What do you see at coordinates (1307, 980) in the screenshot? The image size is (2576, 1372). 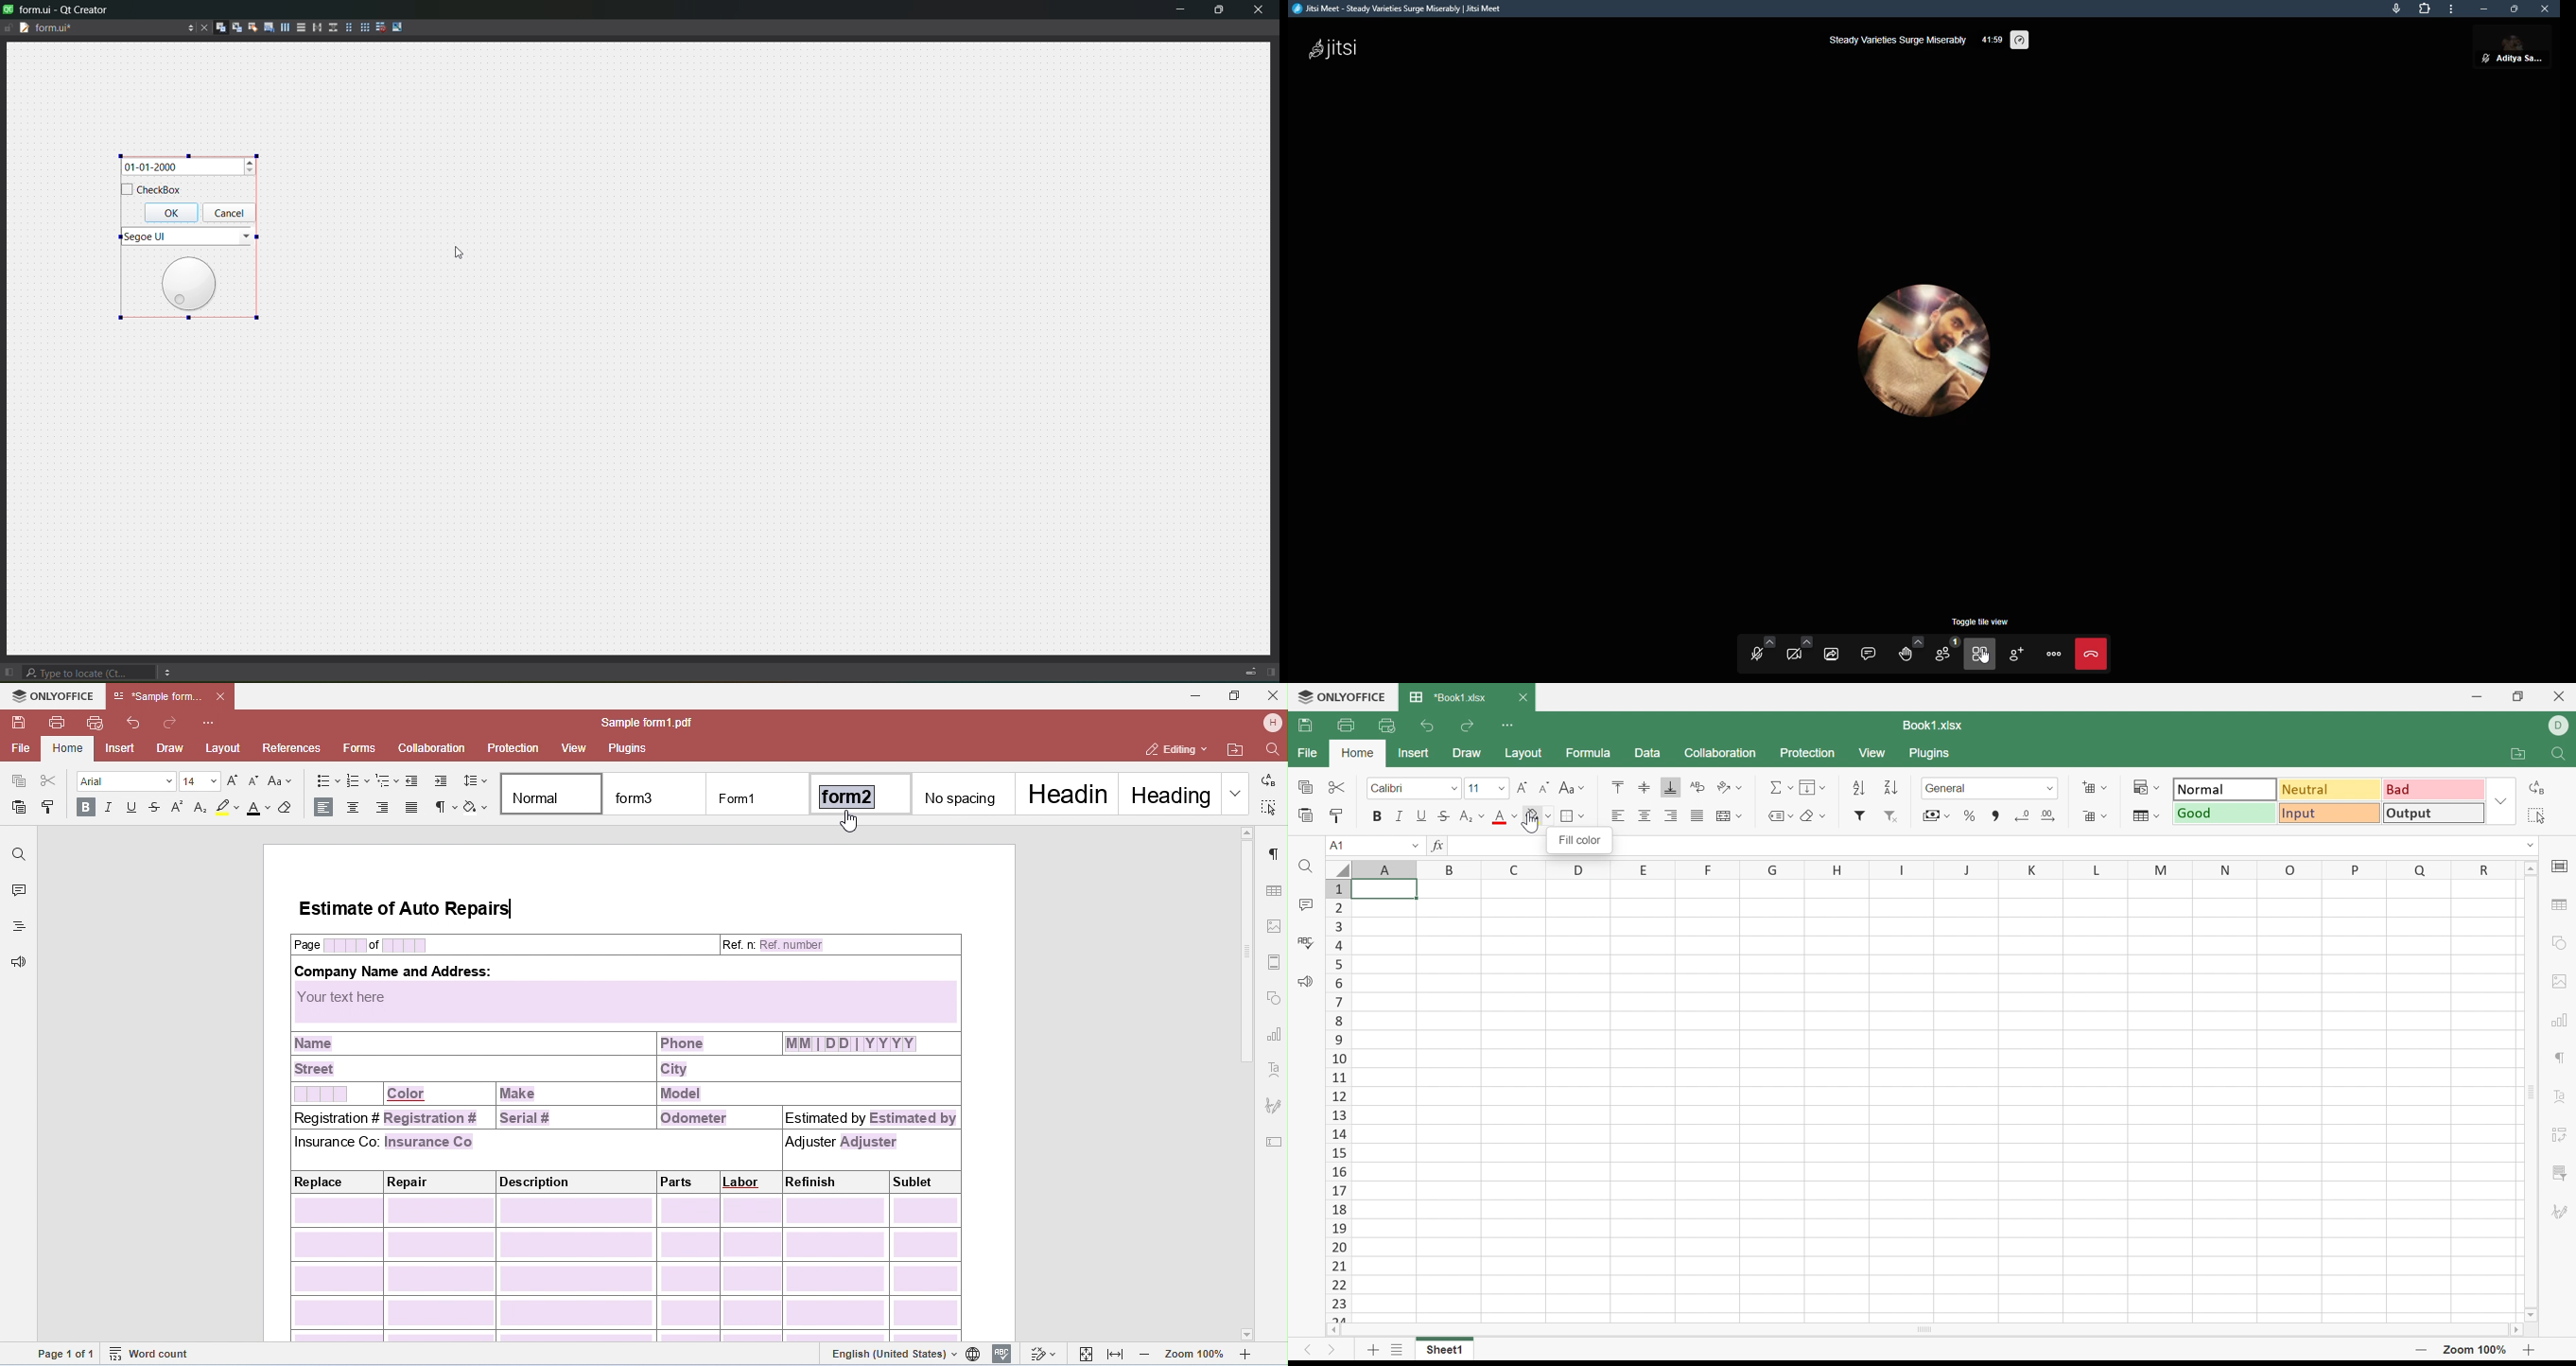 I see `Feedback & Support` at bounding box center [1307, 980].